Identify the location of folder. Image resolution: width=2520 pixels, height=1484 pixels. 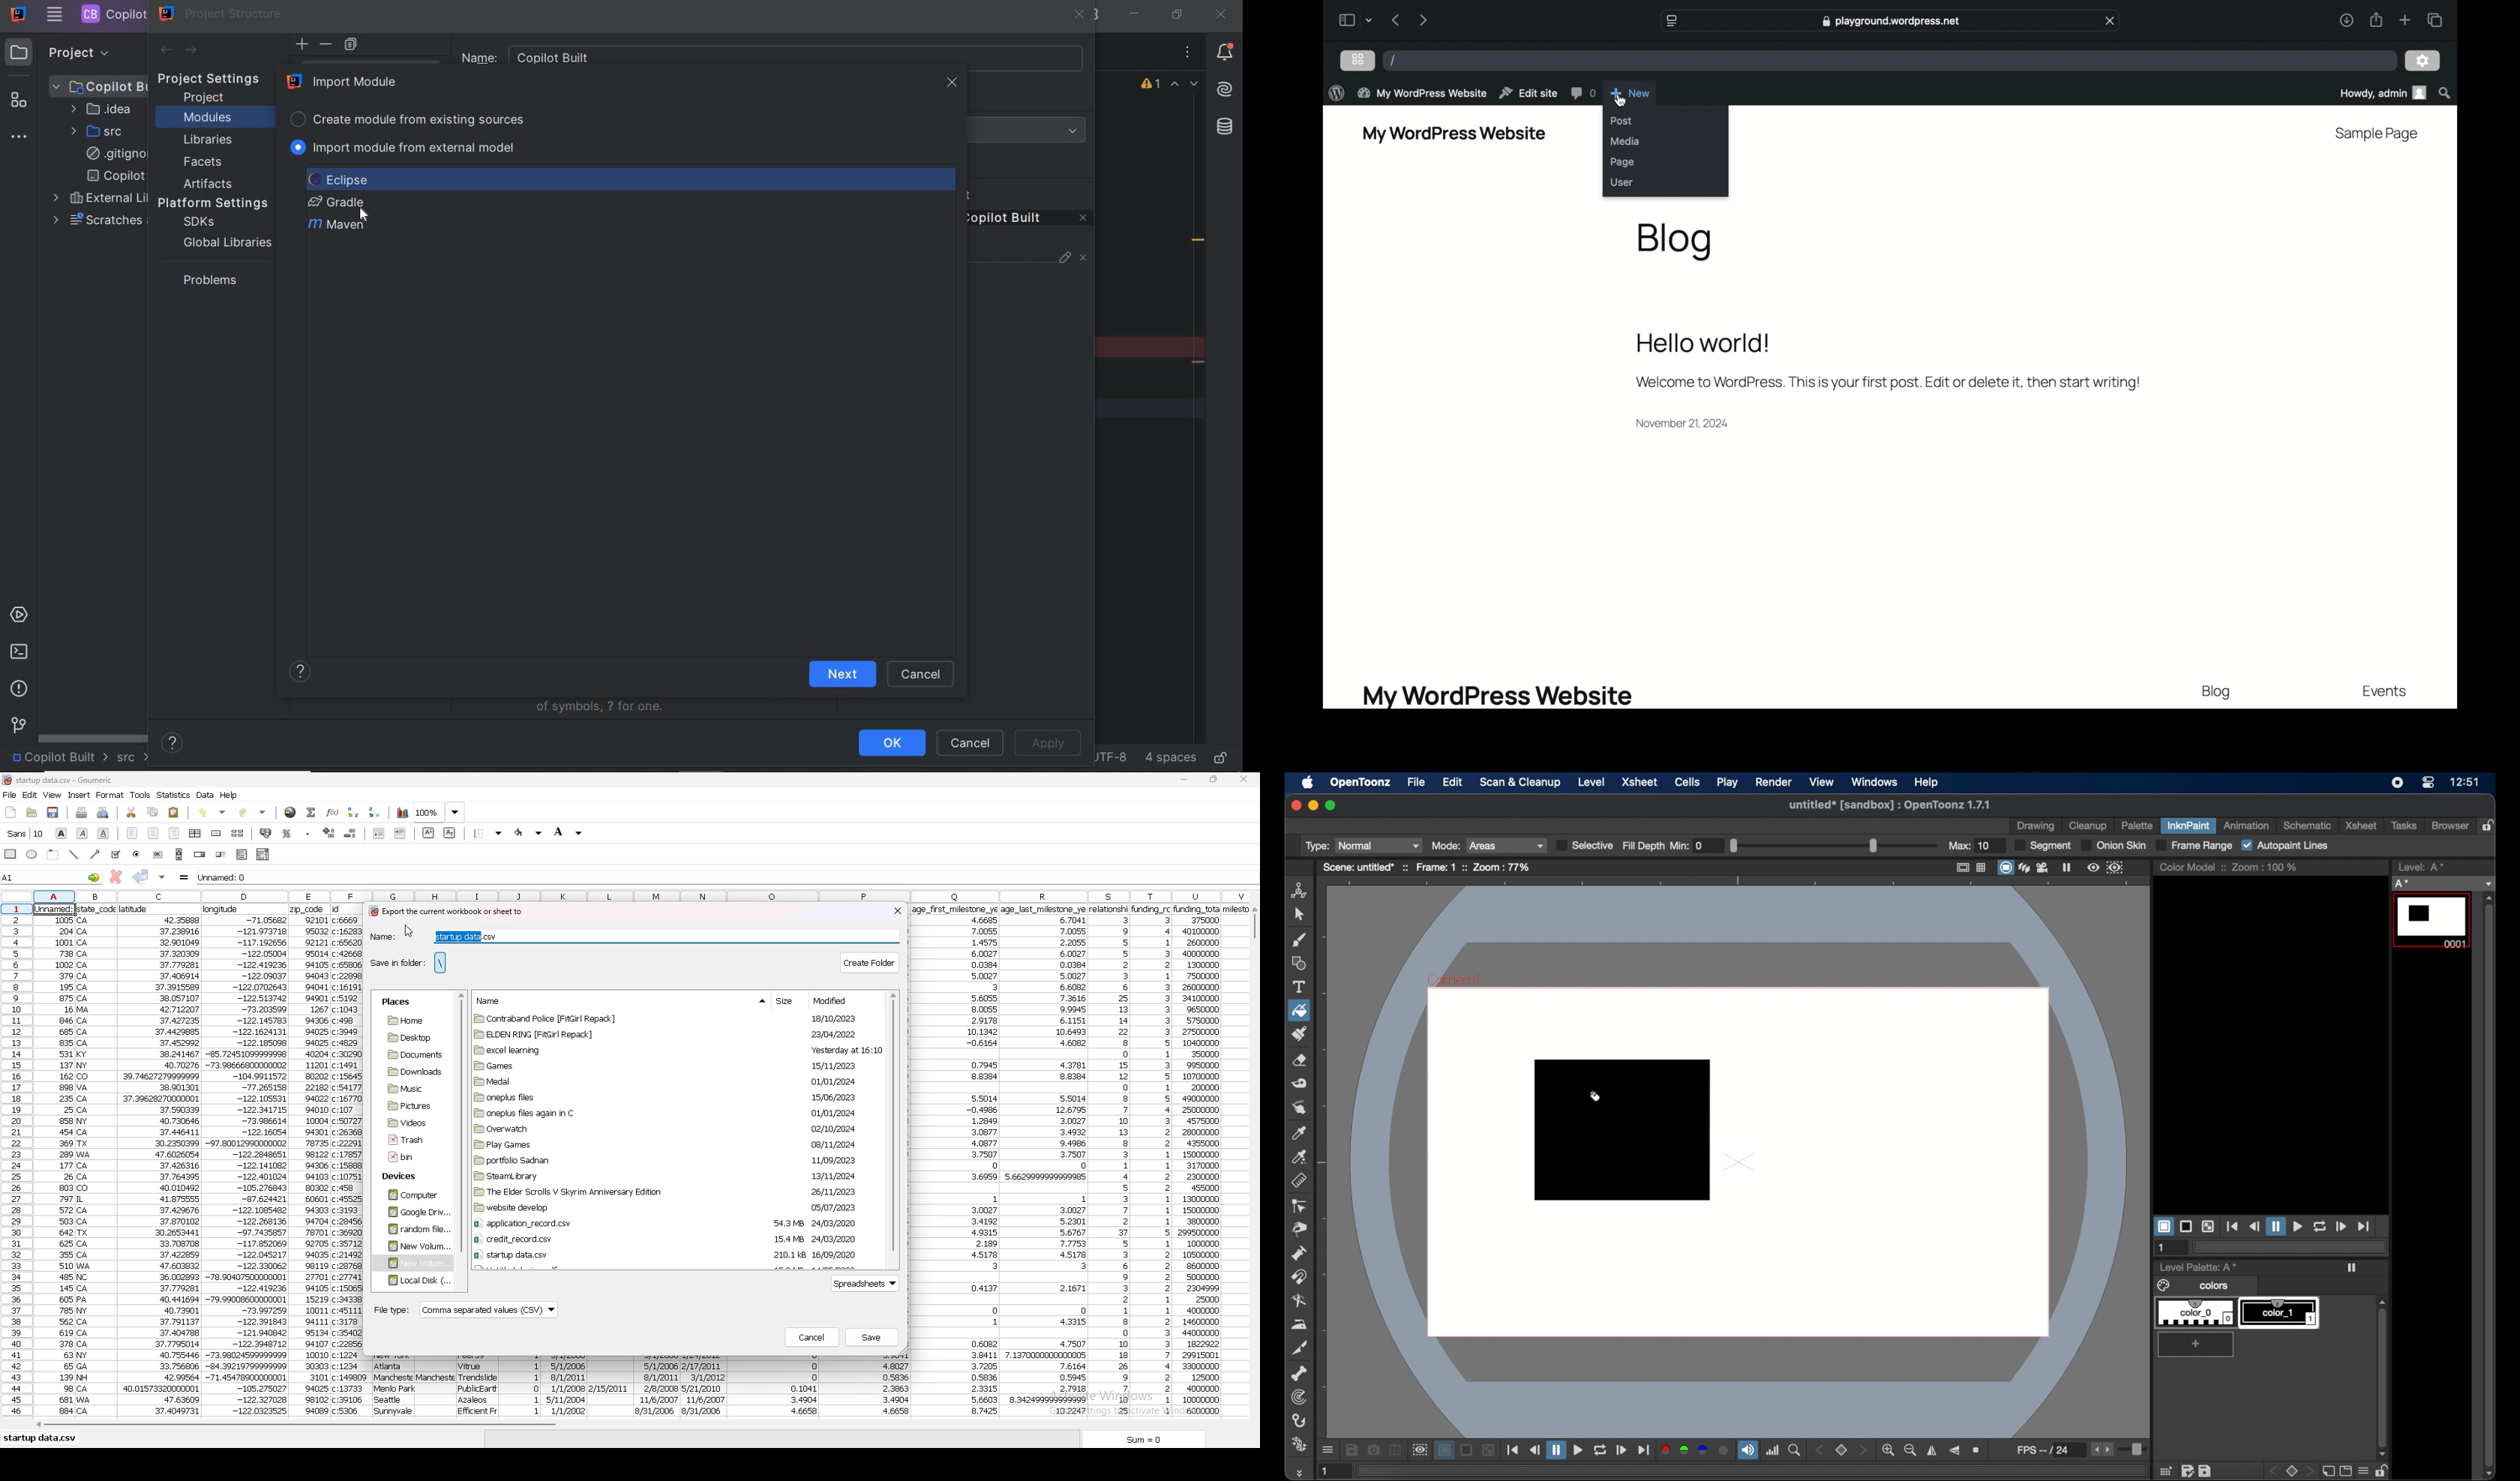
(676, 1129).